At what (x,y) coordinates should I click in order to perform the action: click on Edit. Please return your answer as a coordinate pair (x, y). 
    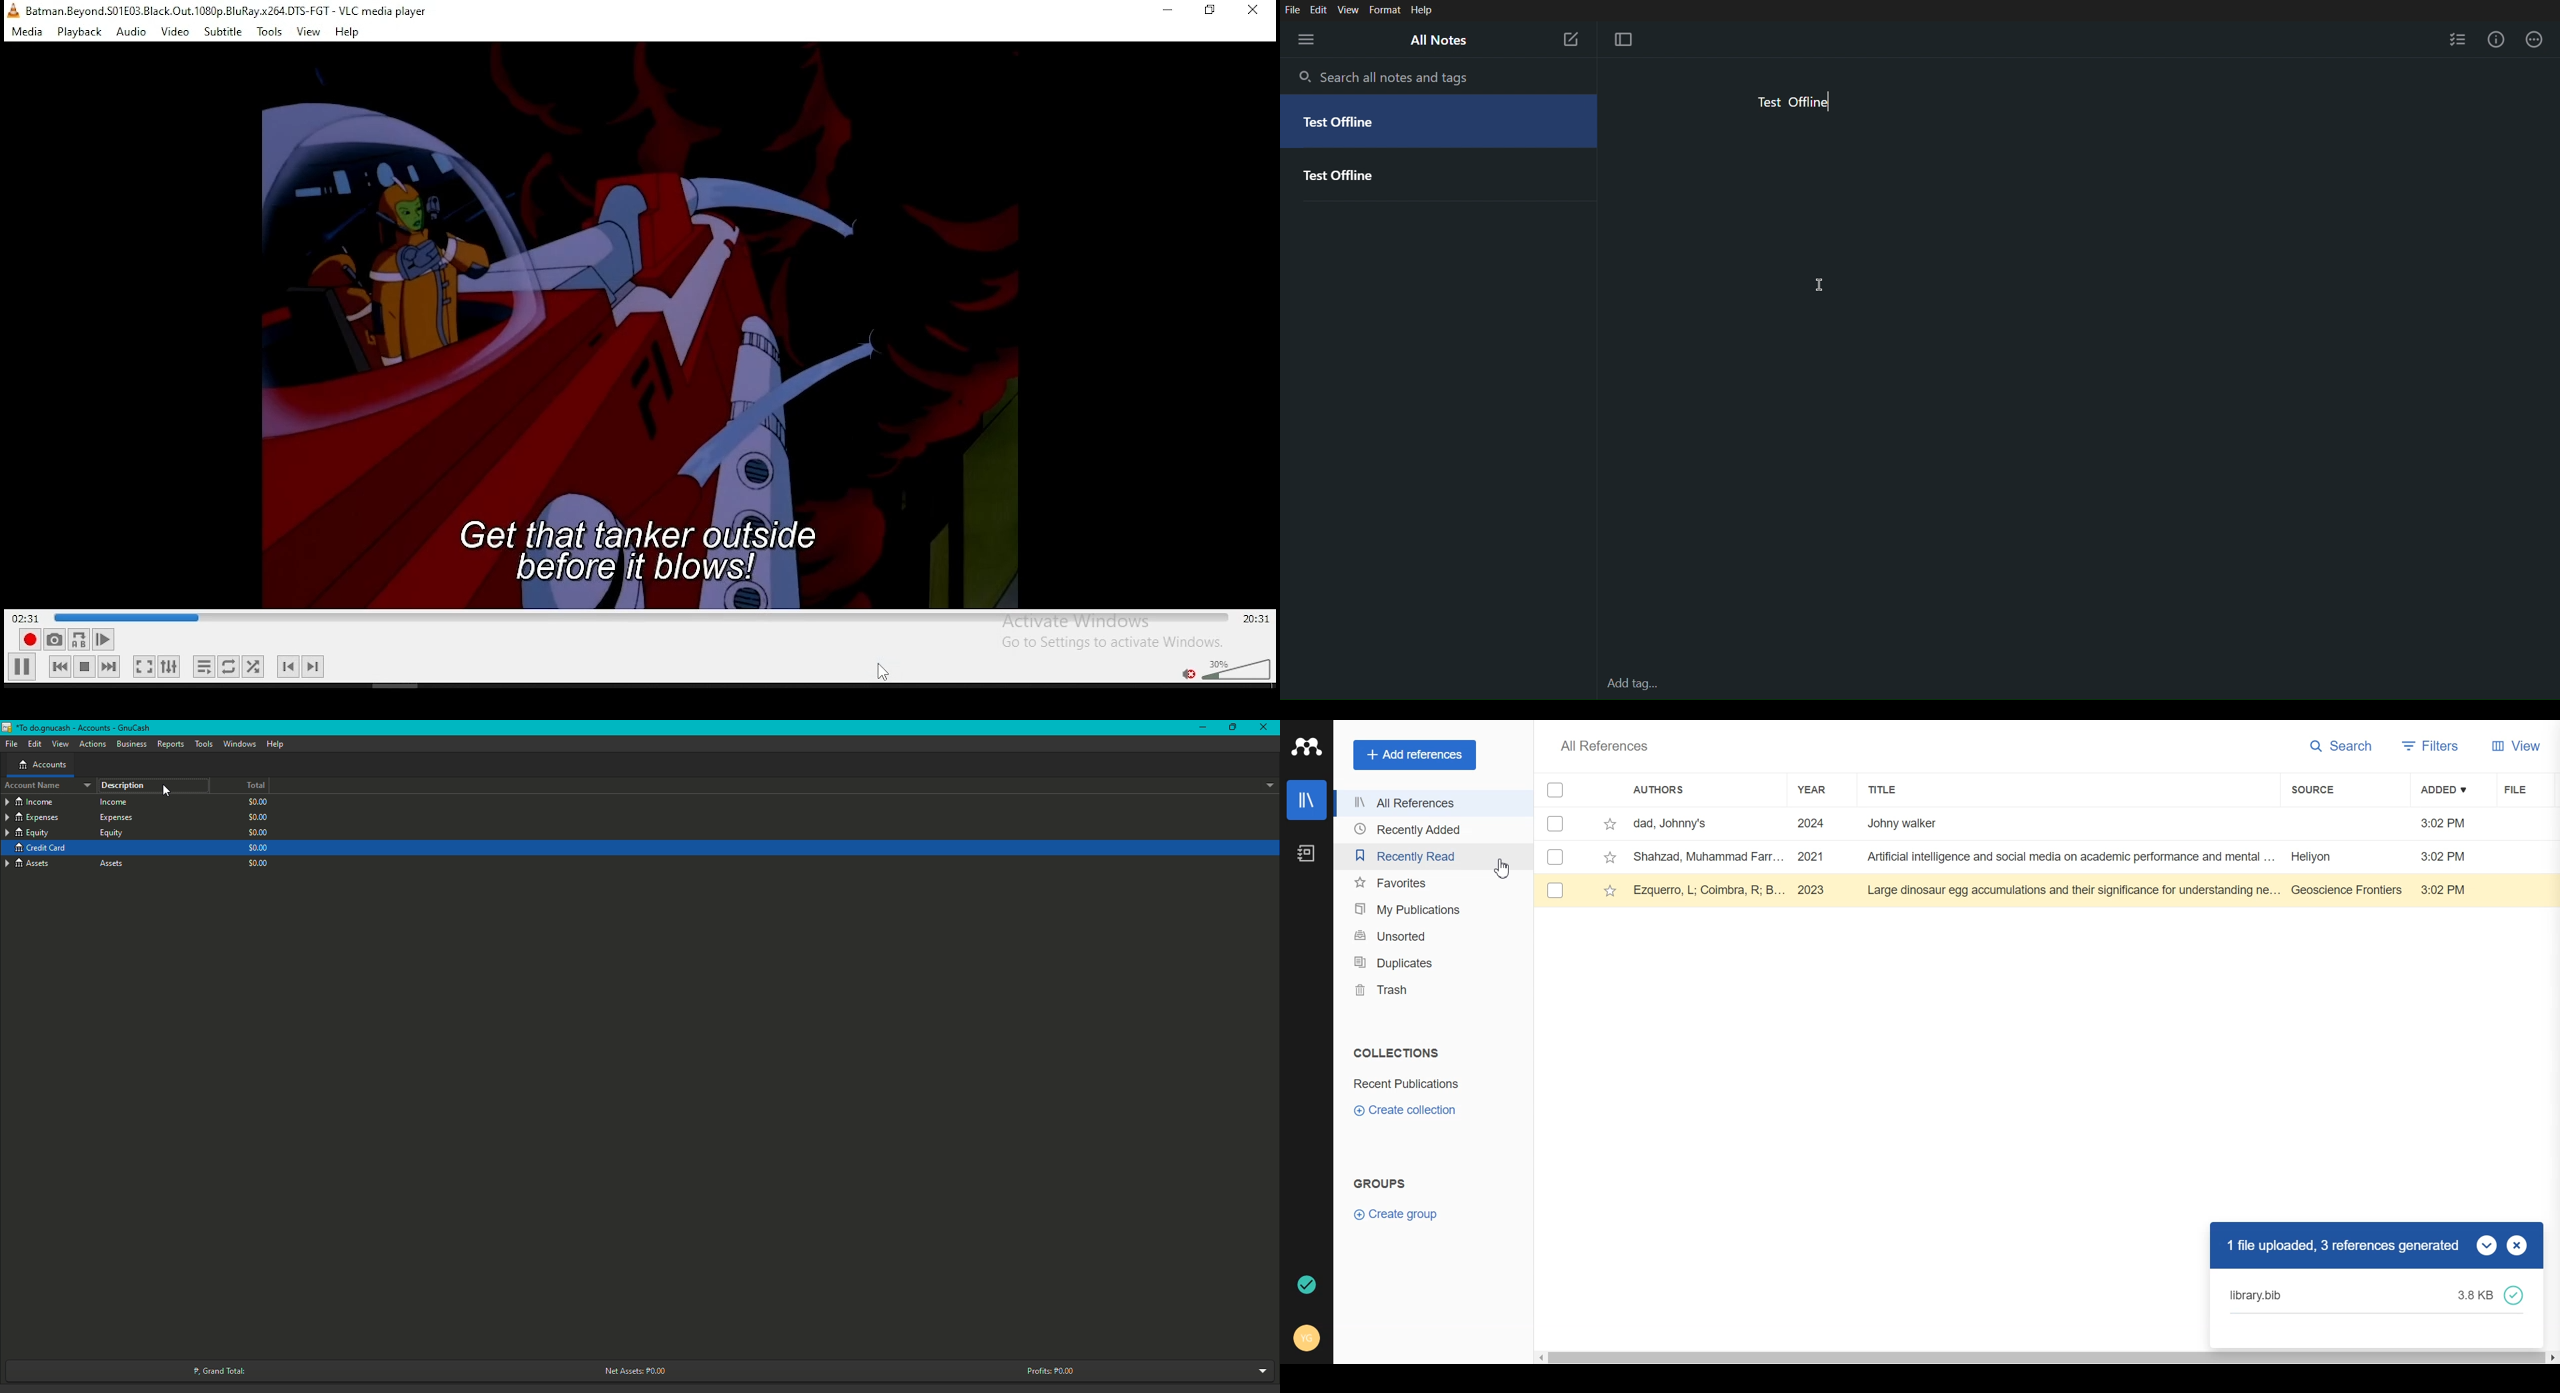
    Looking at the image, I should click on (1320, 9).